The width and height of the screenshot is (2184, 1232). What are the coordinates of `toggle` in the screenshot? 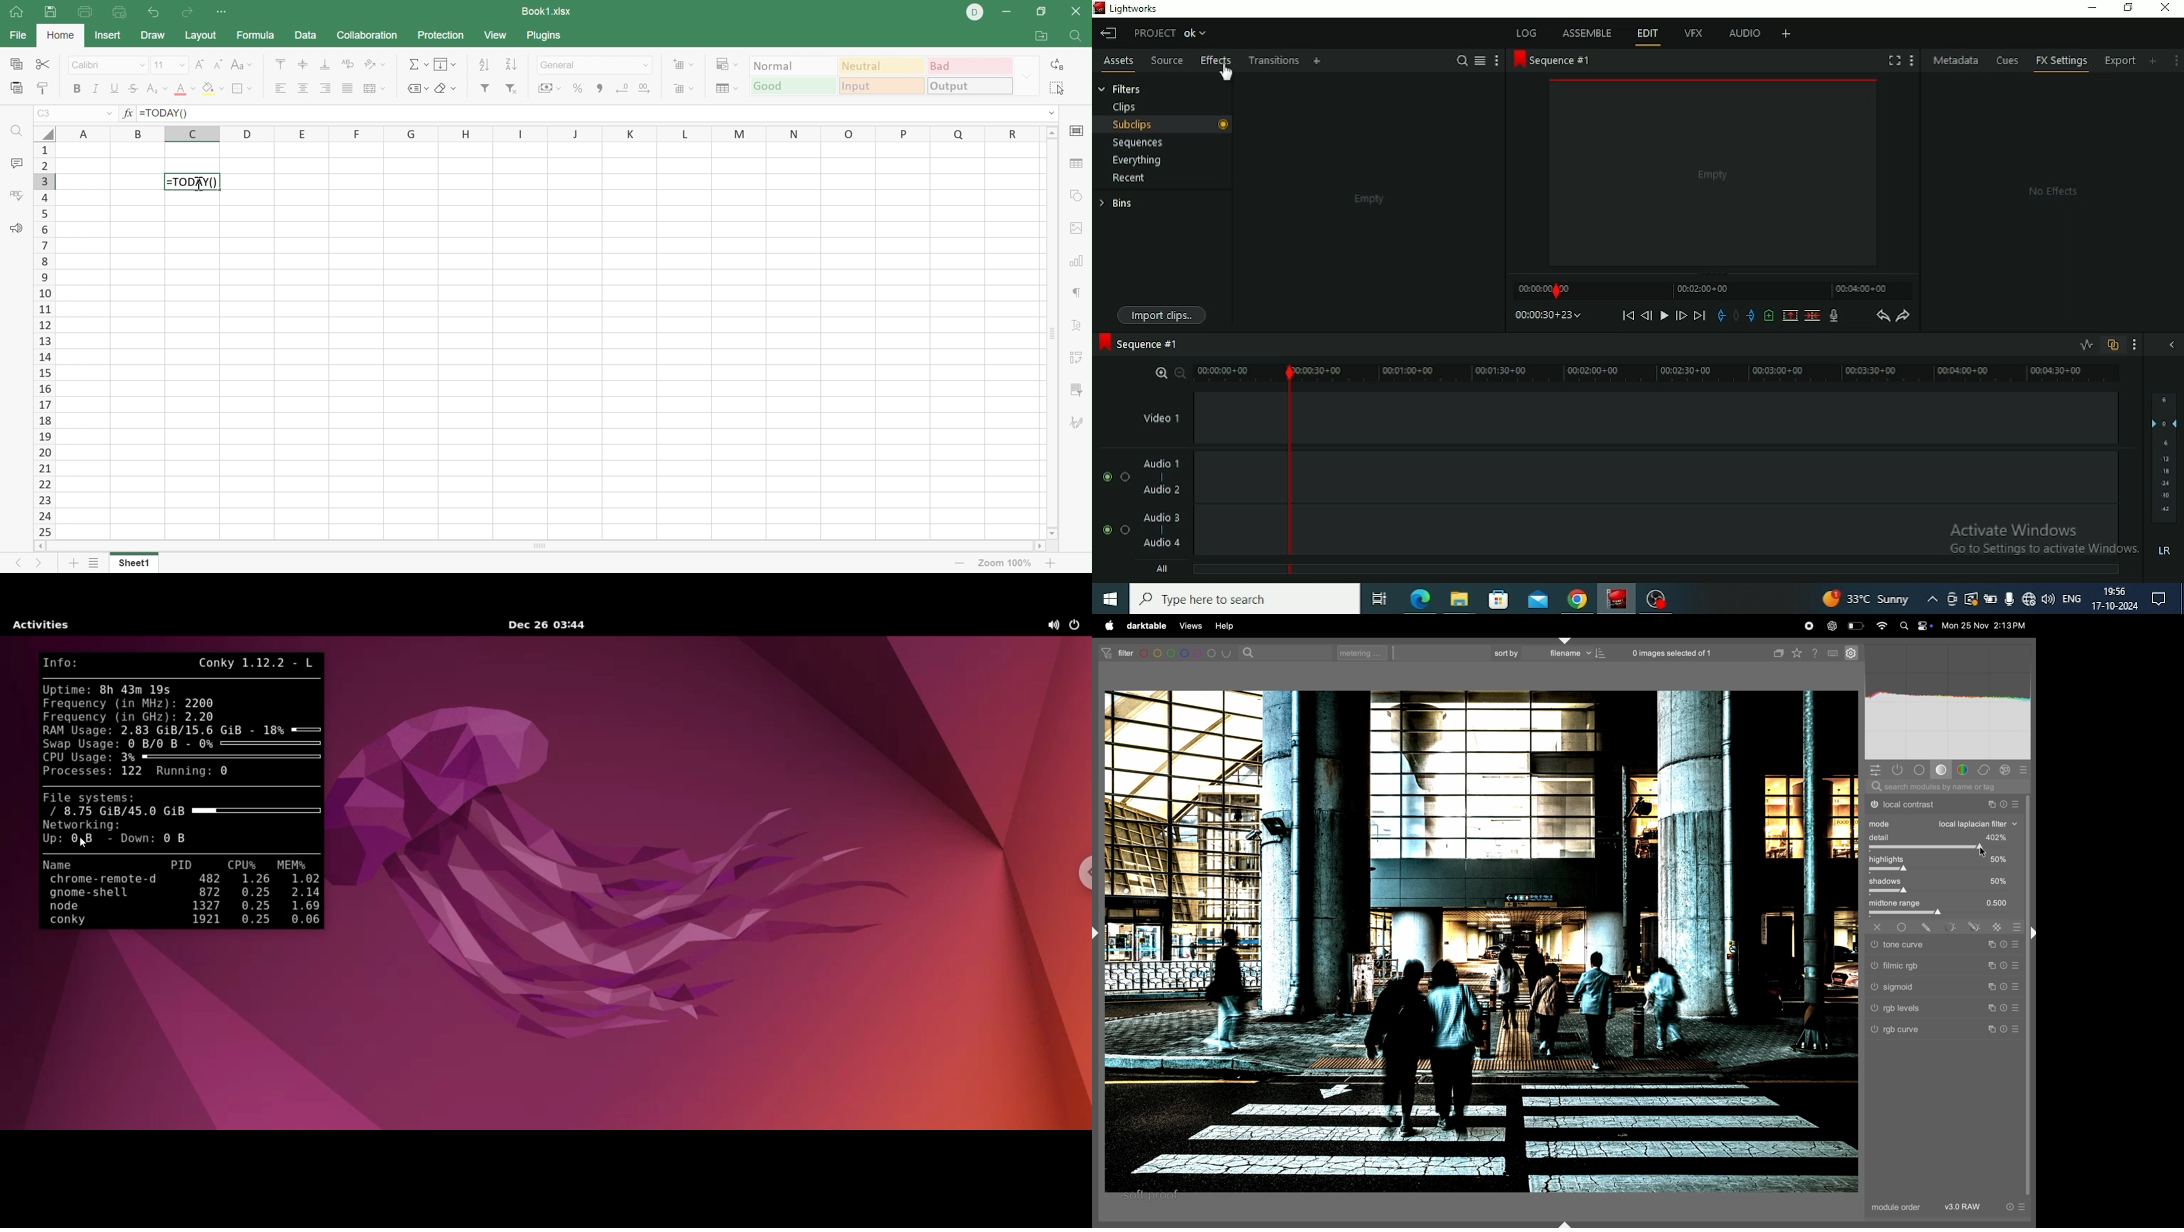 It's located at (1944, 892).